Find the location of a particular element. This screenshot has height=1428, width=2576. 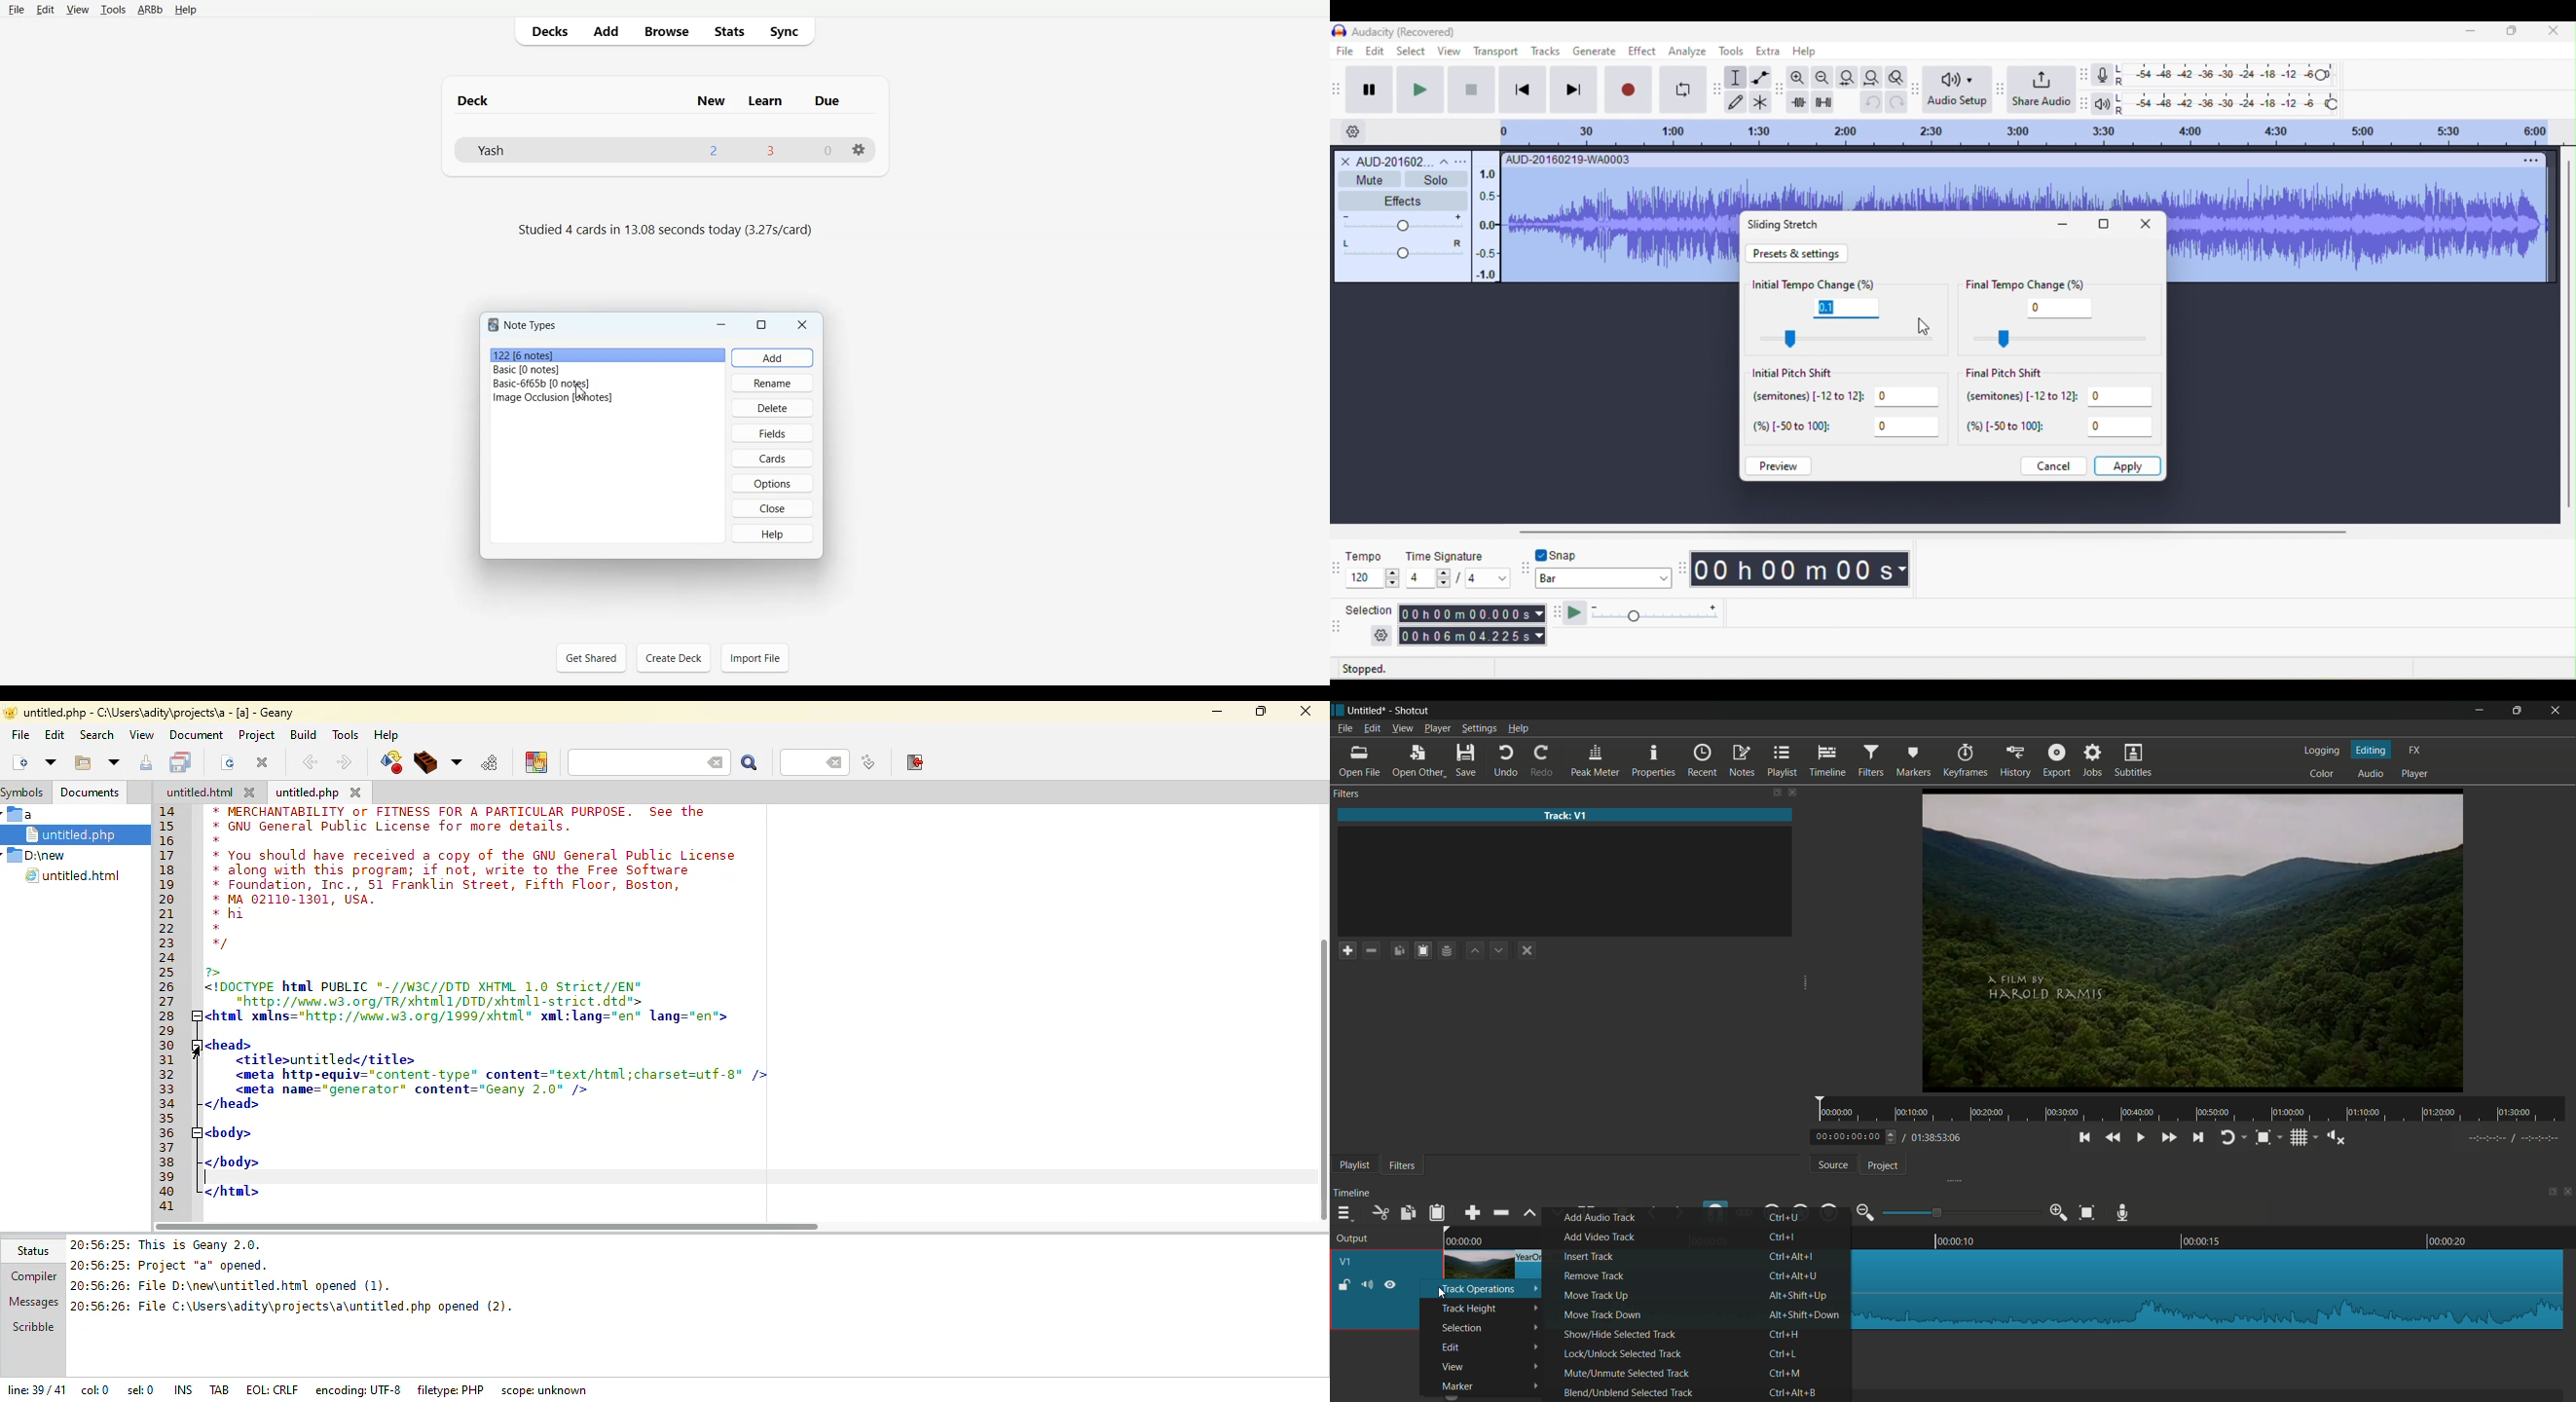

Sync is located at coordinates (788, 32).